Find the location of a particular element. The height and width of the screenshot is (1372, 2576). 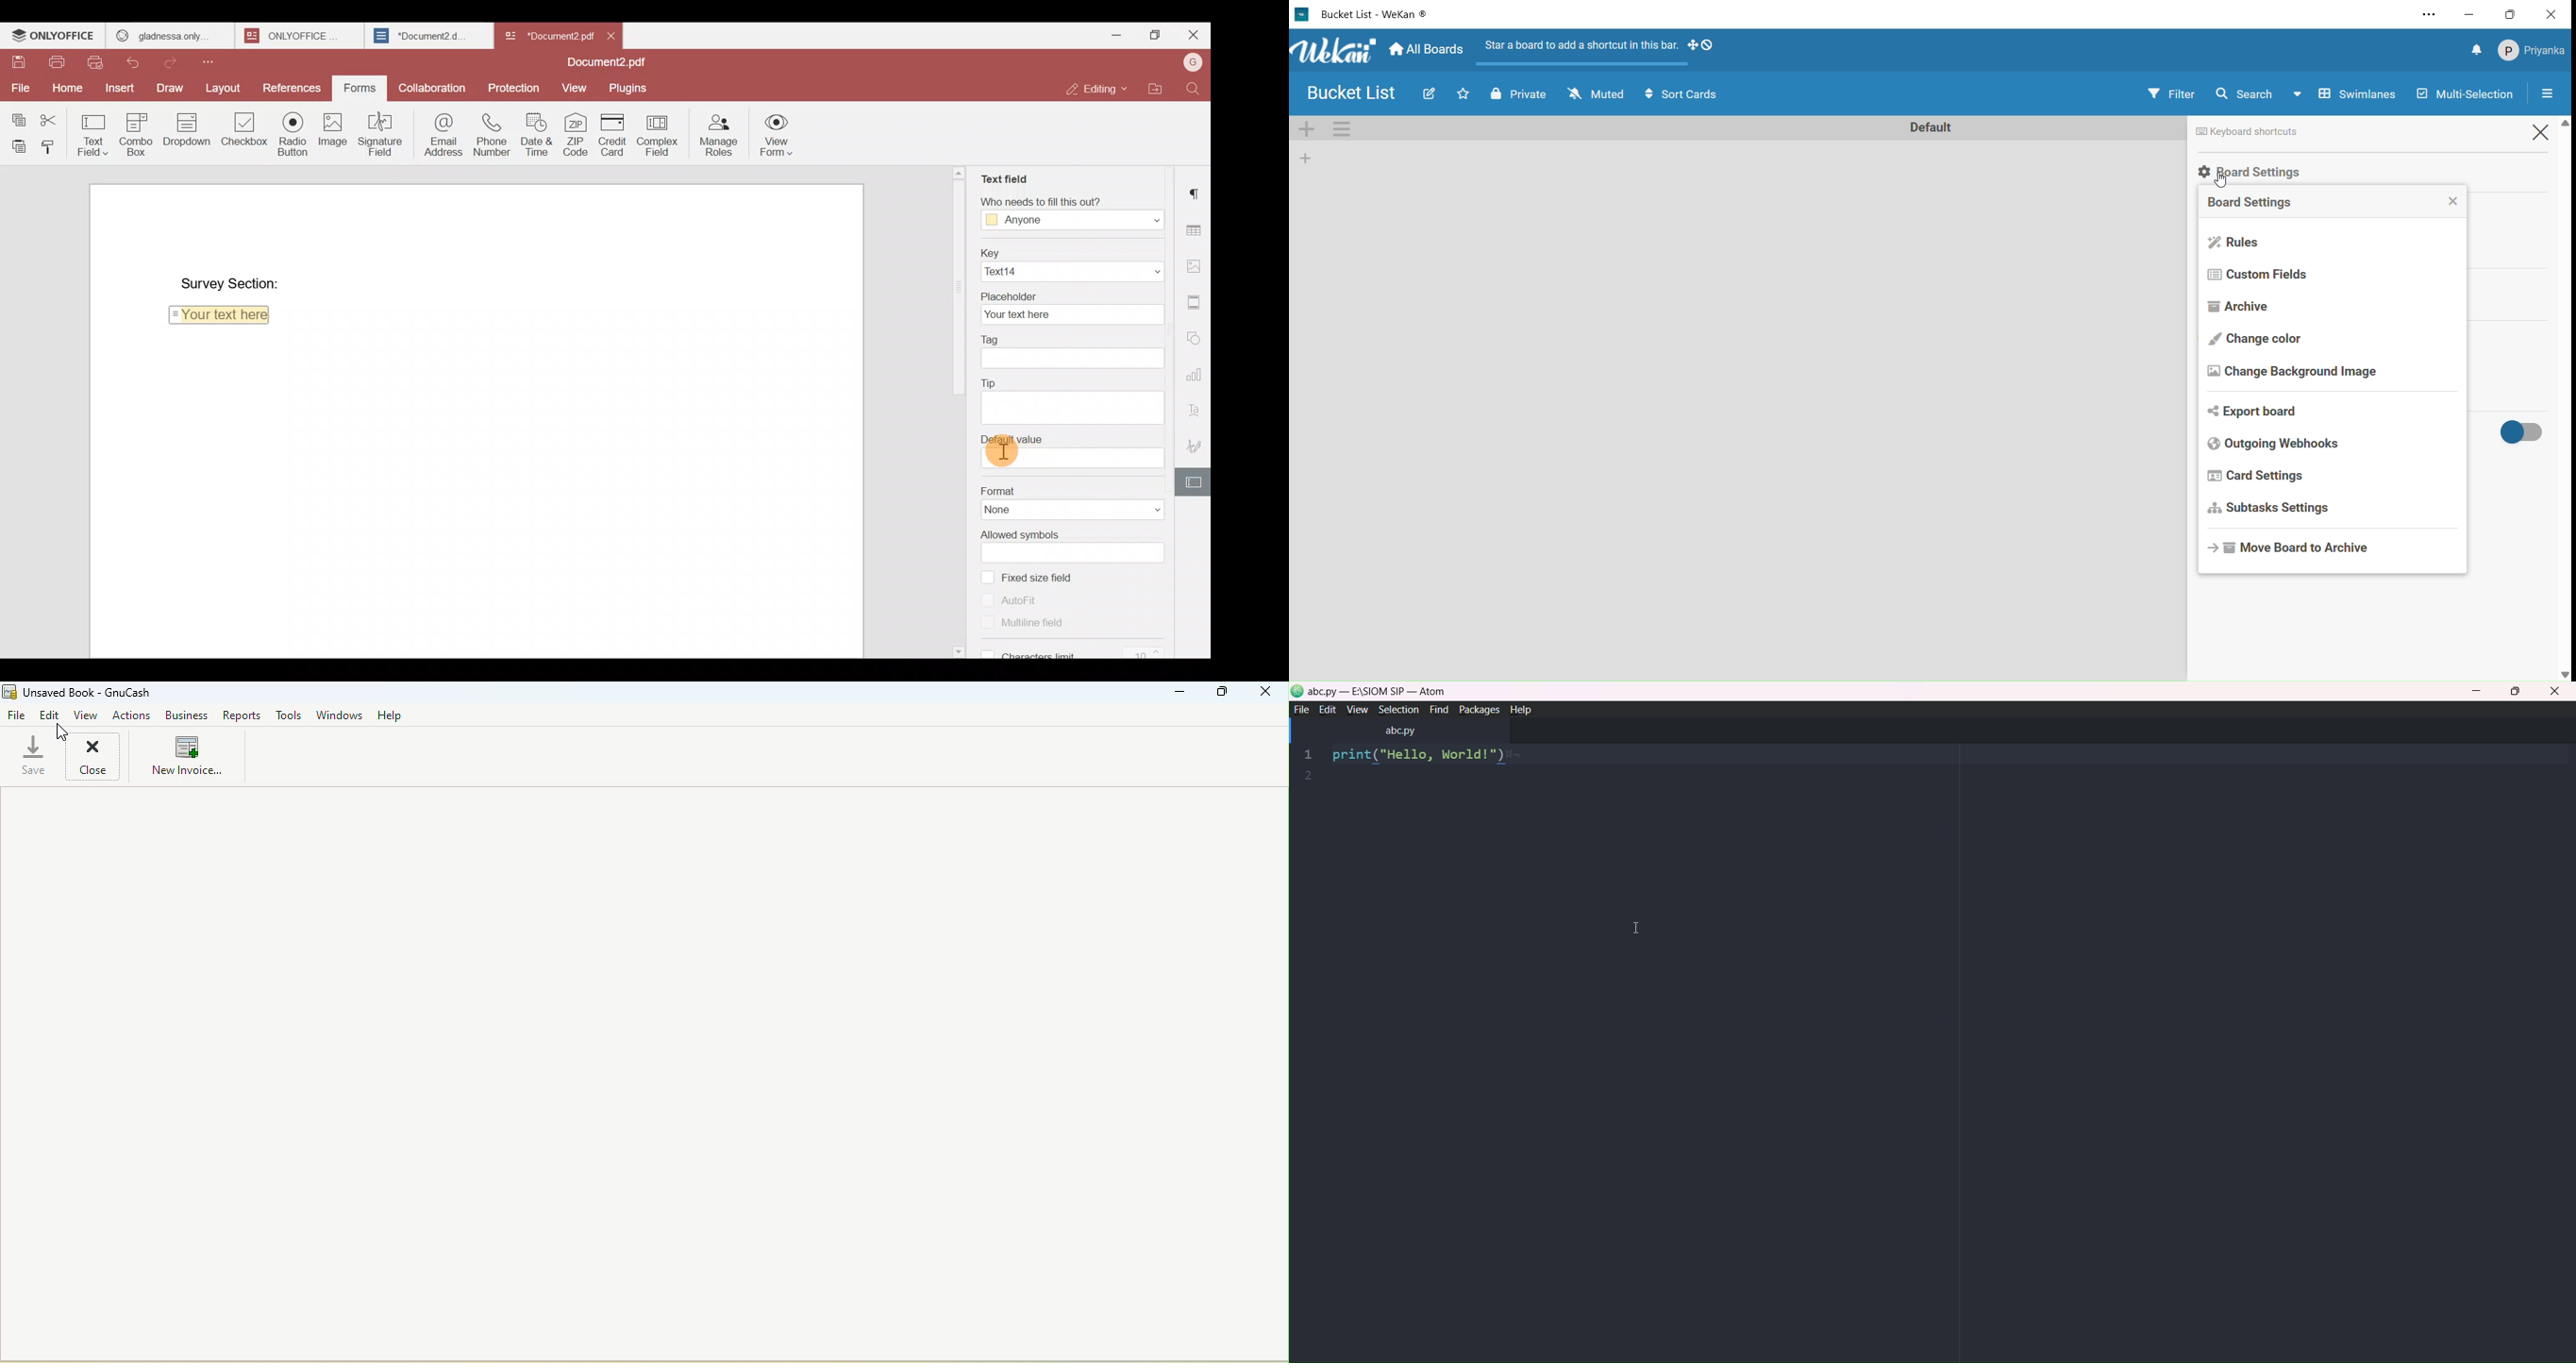

outgoing websites is located at coordinates (2334, 445).